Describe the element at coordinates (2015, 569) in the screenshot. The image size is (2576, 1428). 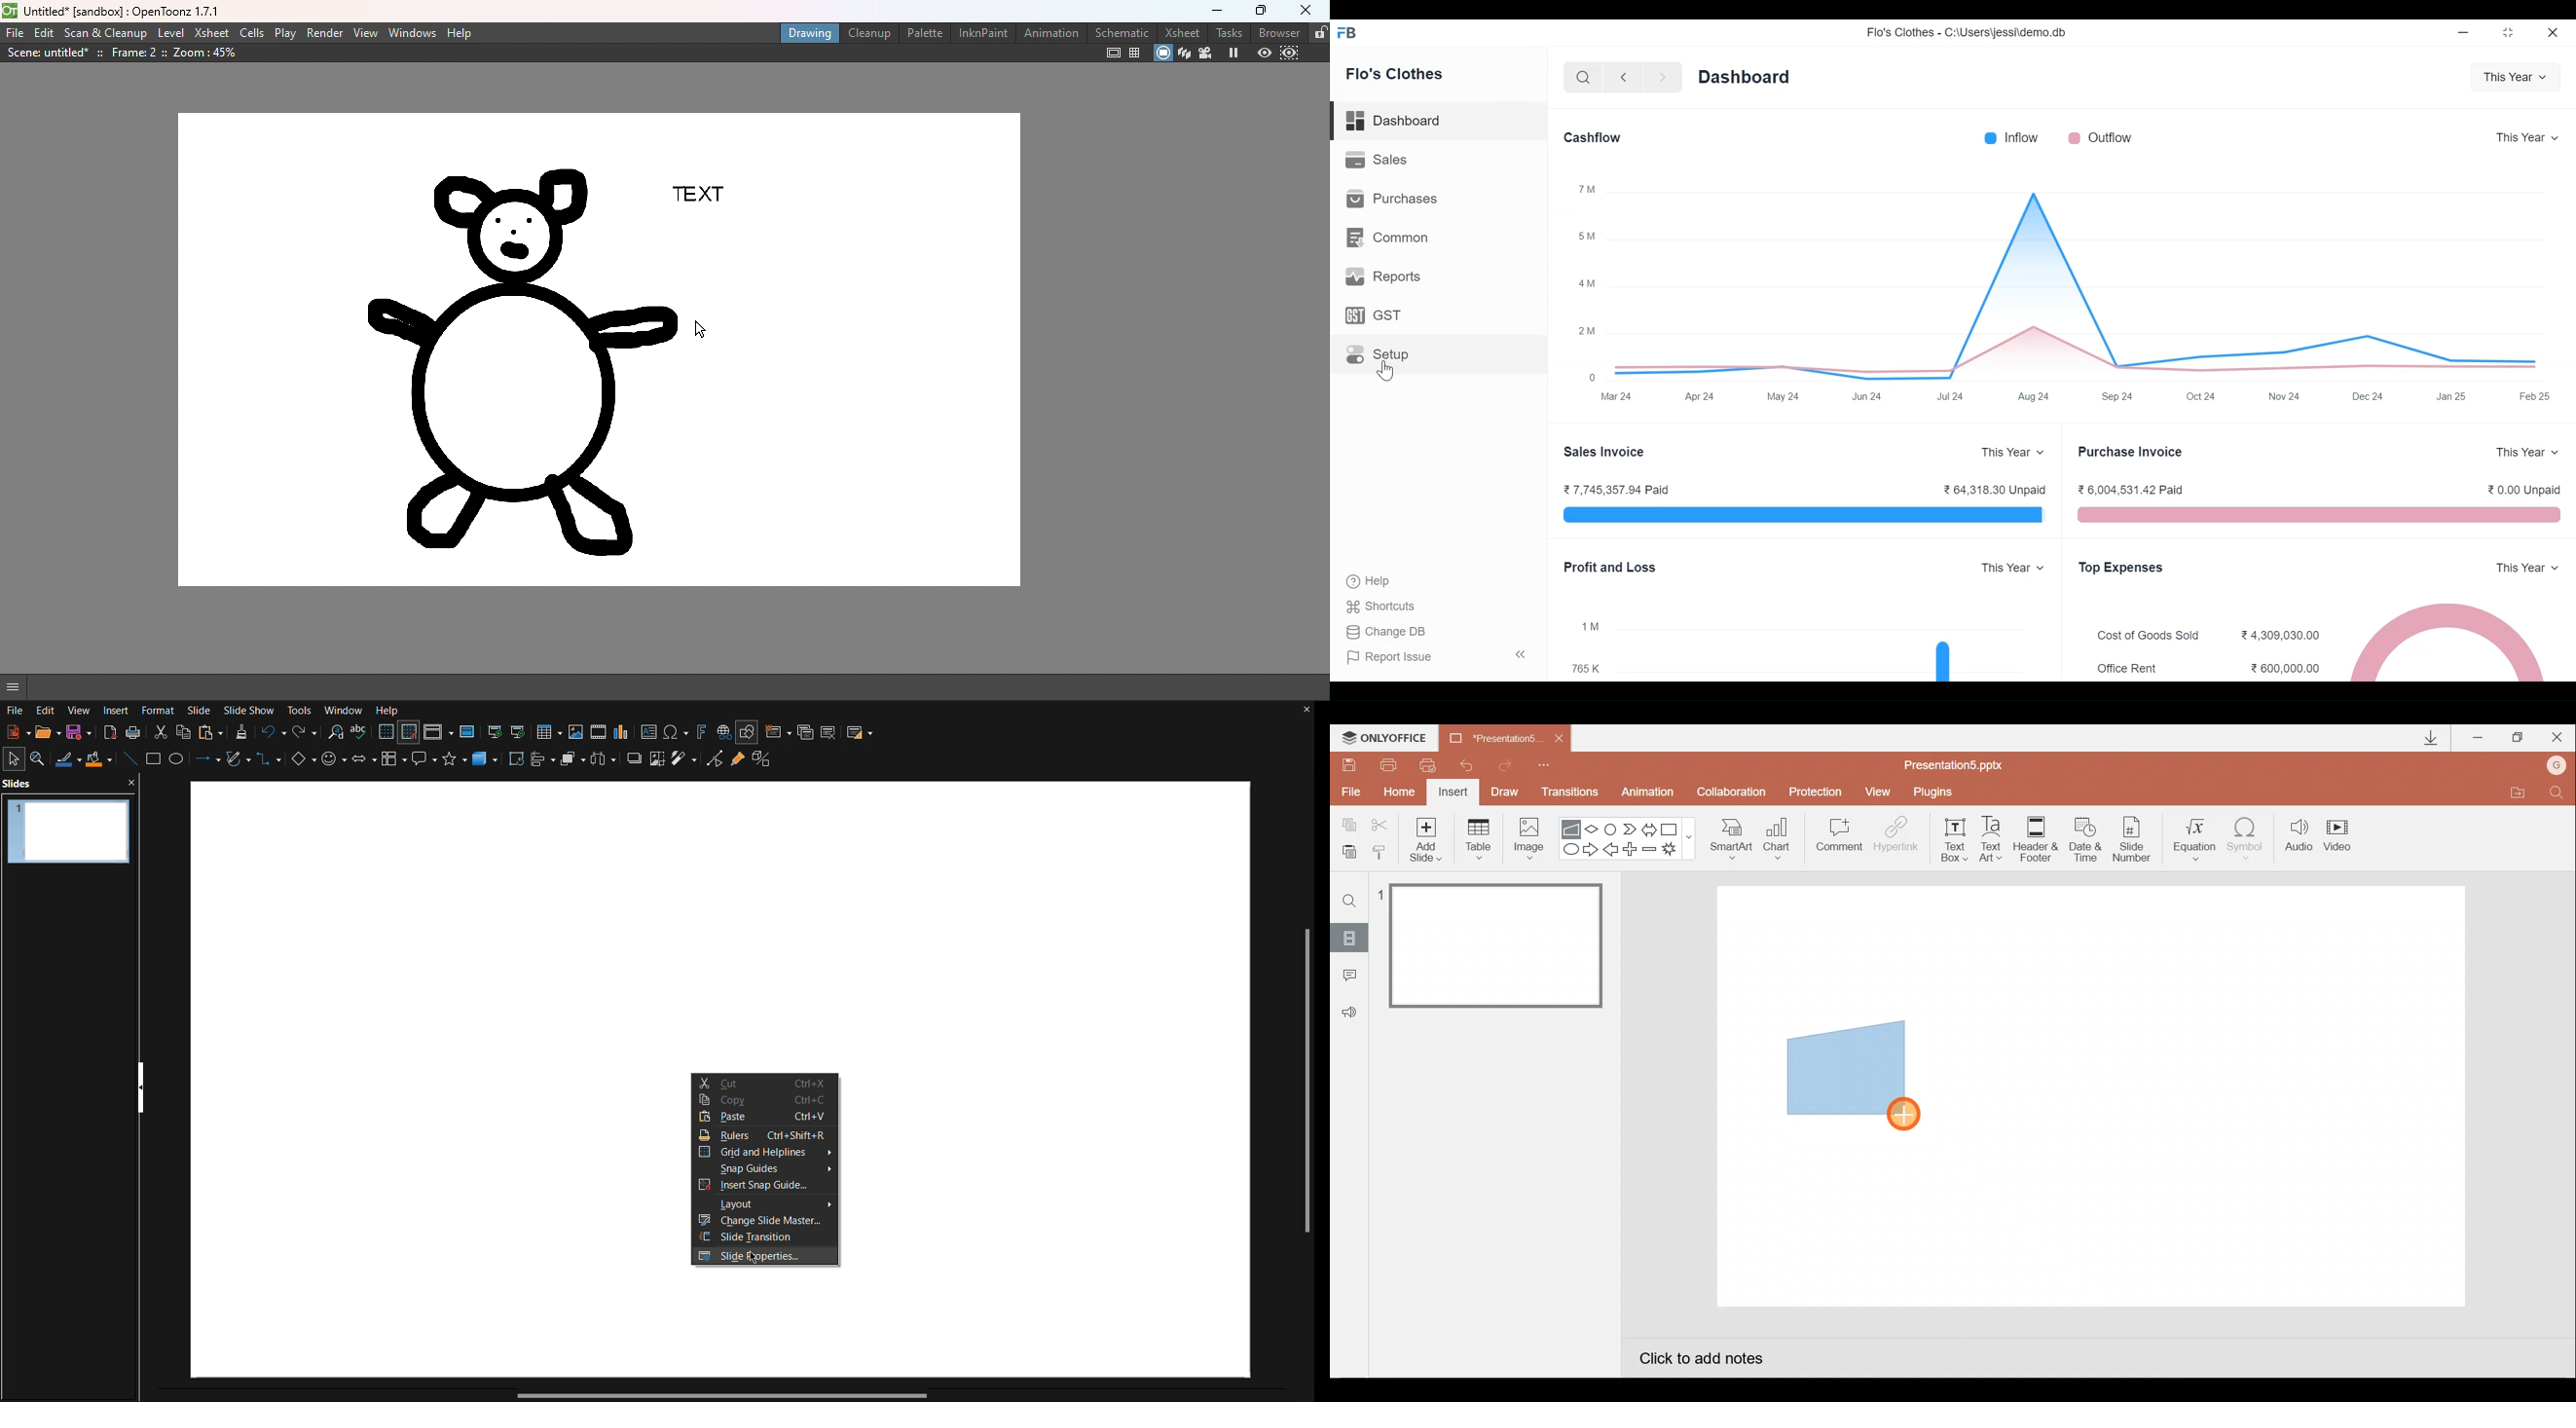
I see `This Year` at that location.